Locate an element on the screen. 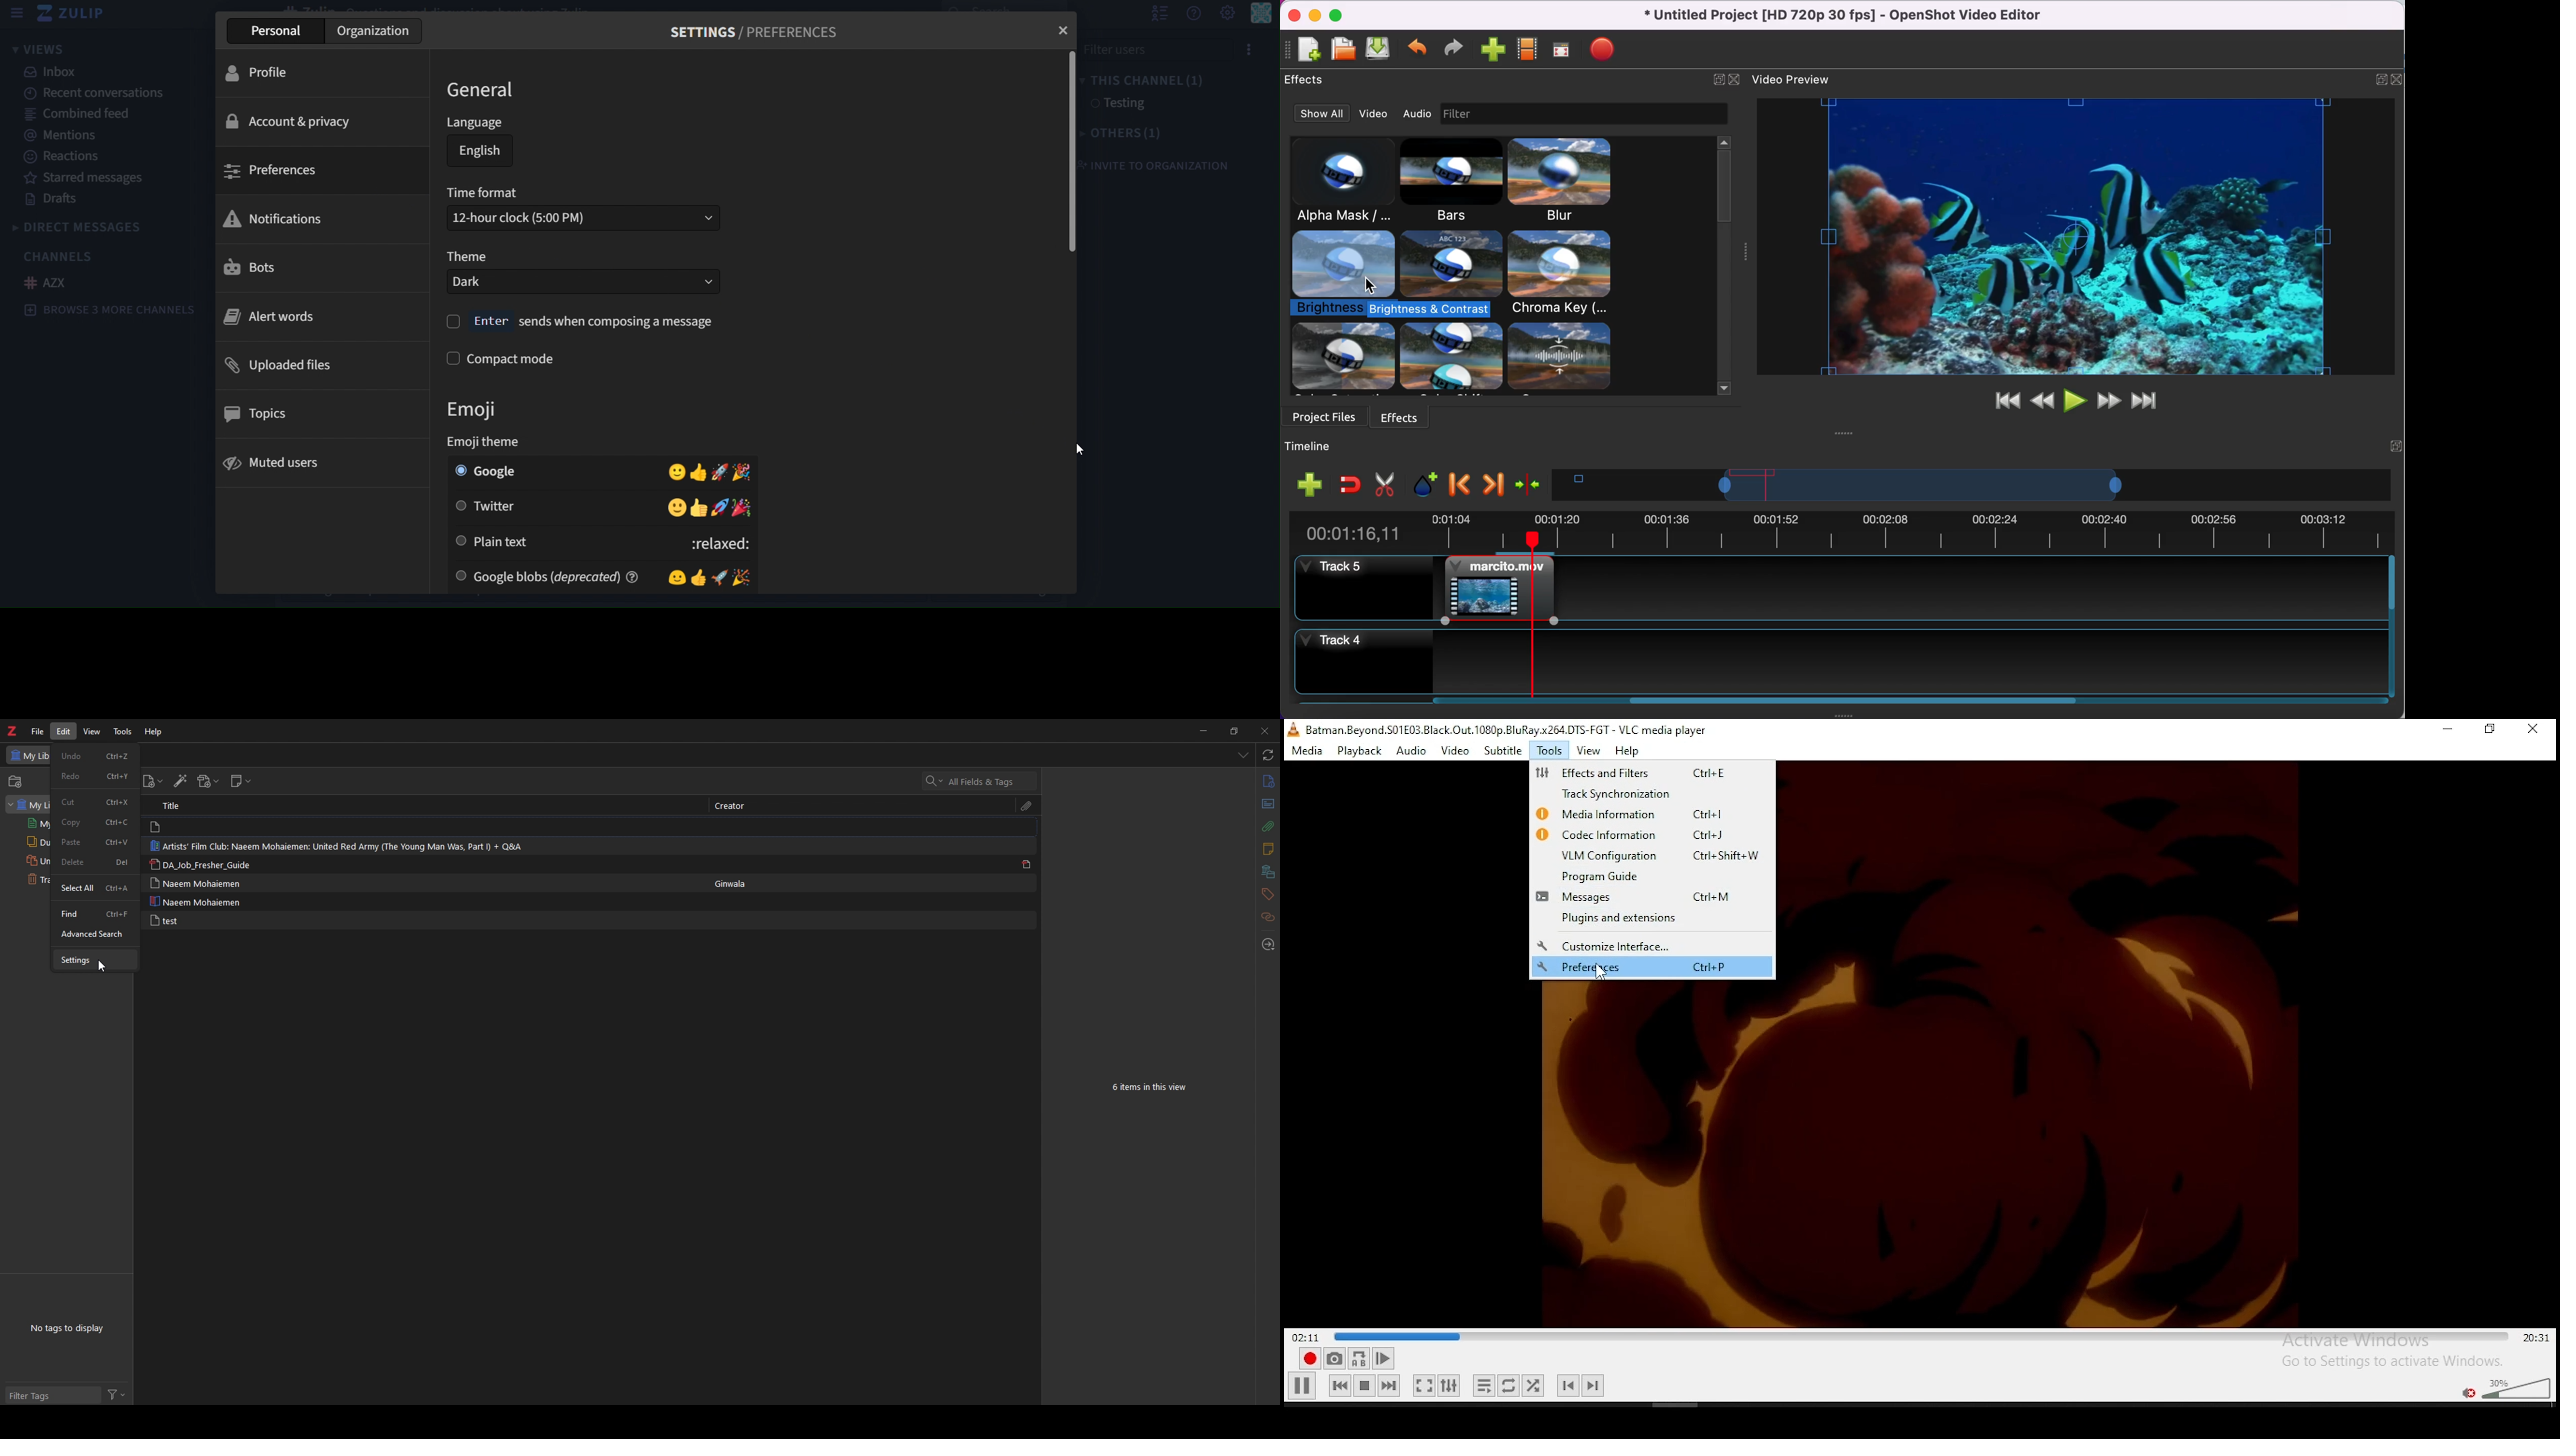  resize is located at coordinates (1233, 730).